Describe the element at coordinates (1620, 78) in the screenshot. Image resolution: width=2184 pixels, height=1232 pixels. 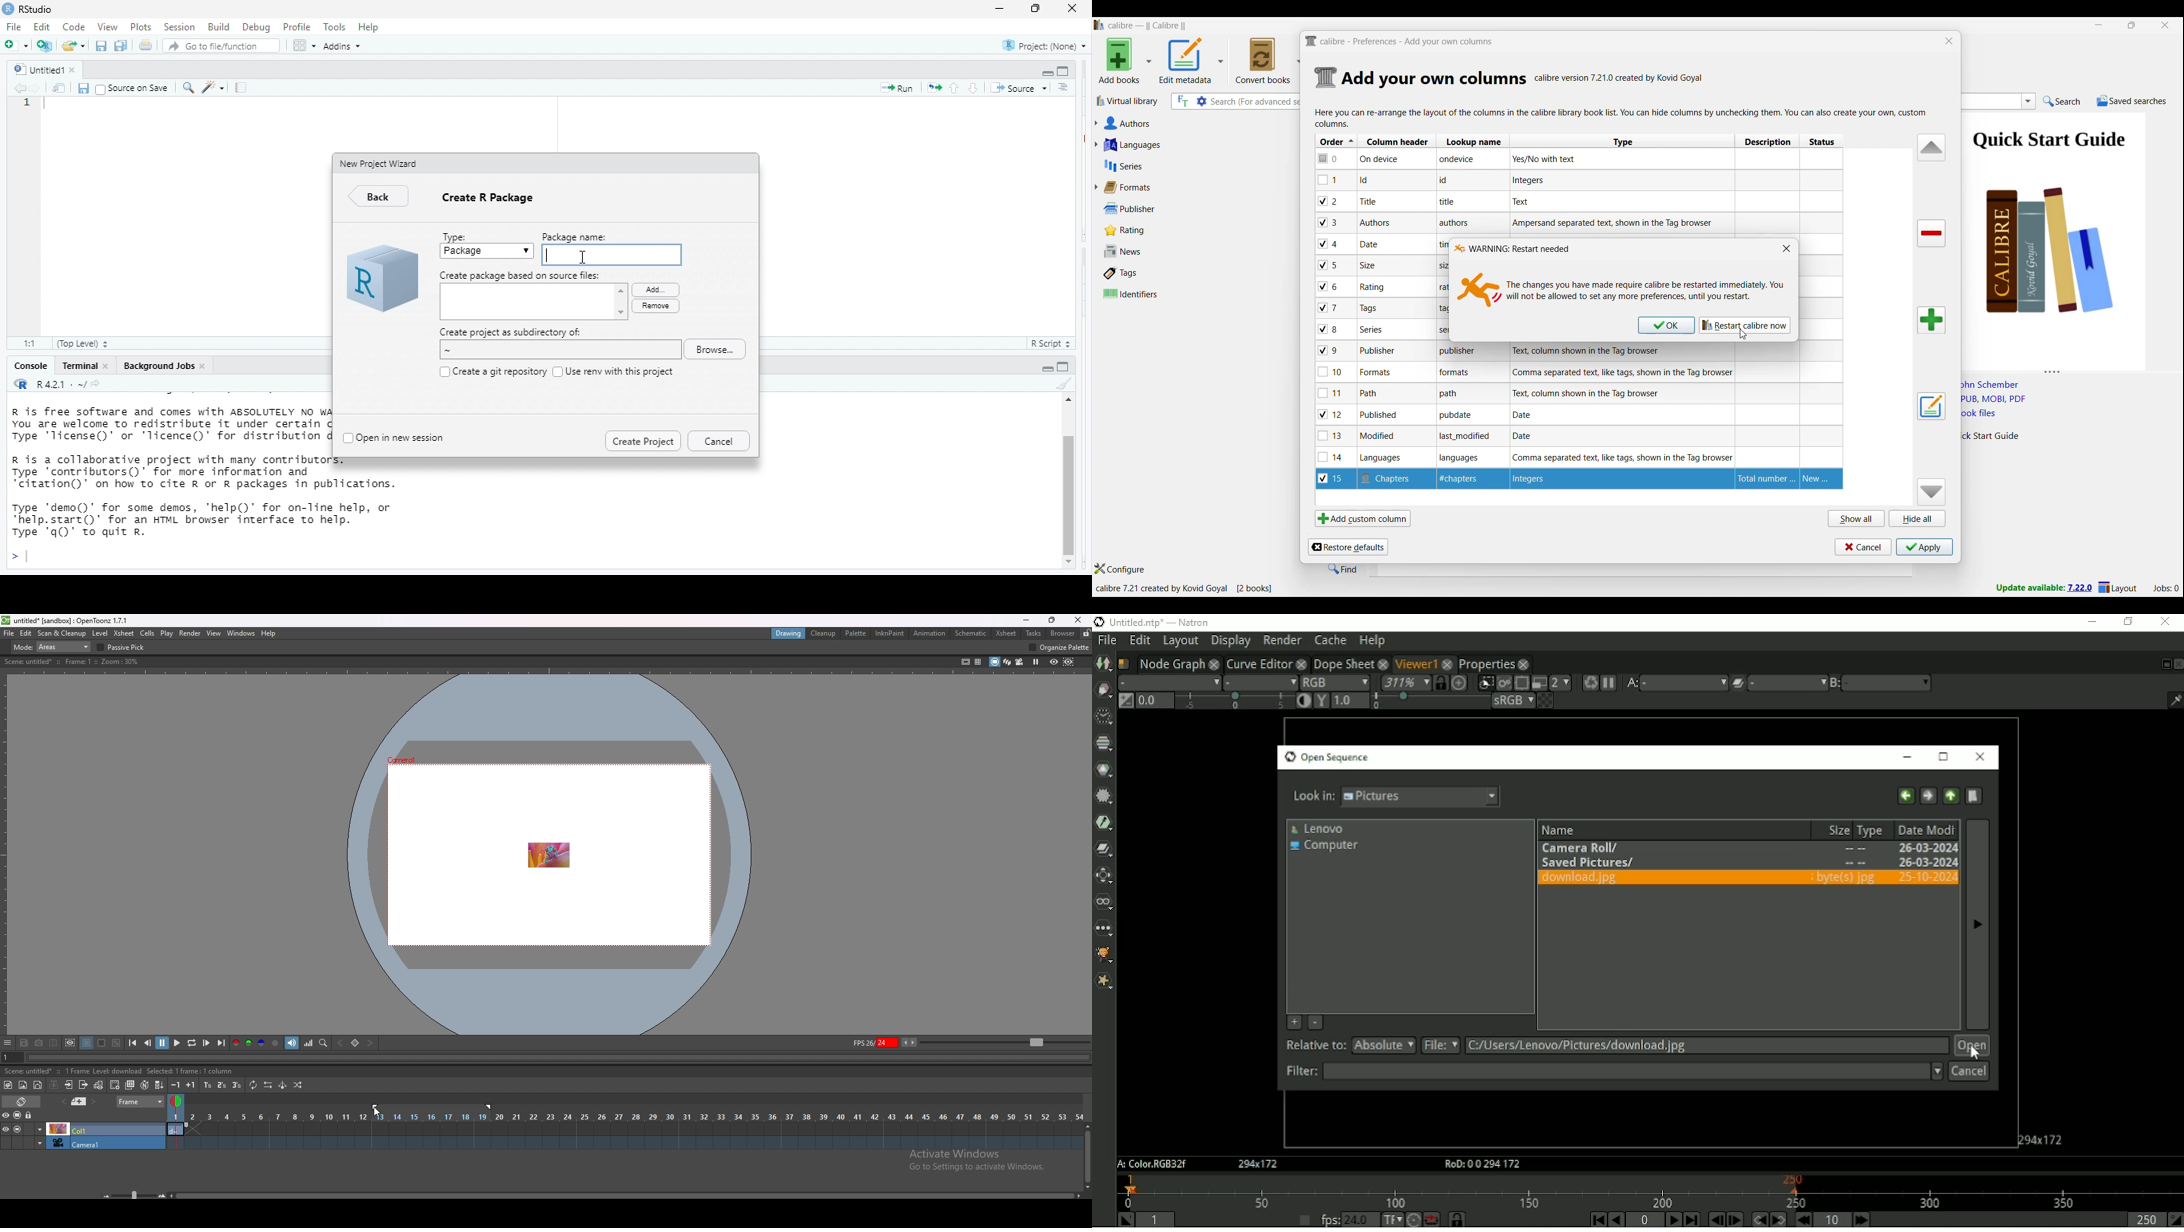
I see `Software details` at that location.